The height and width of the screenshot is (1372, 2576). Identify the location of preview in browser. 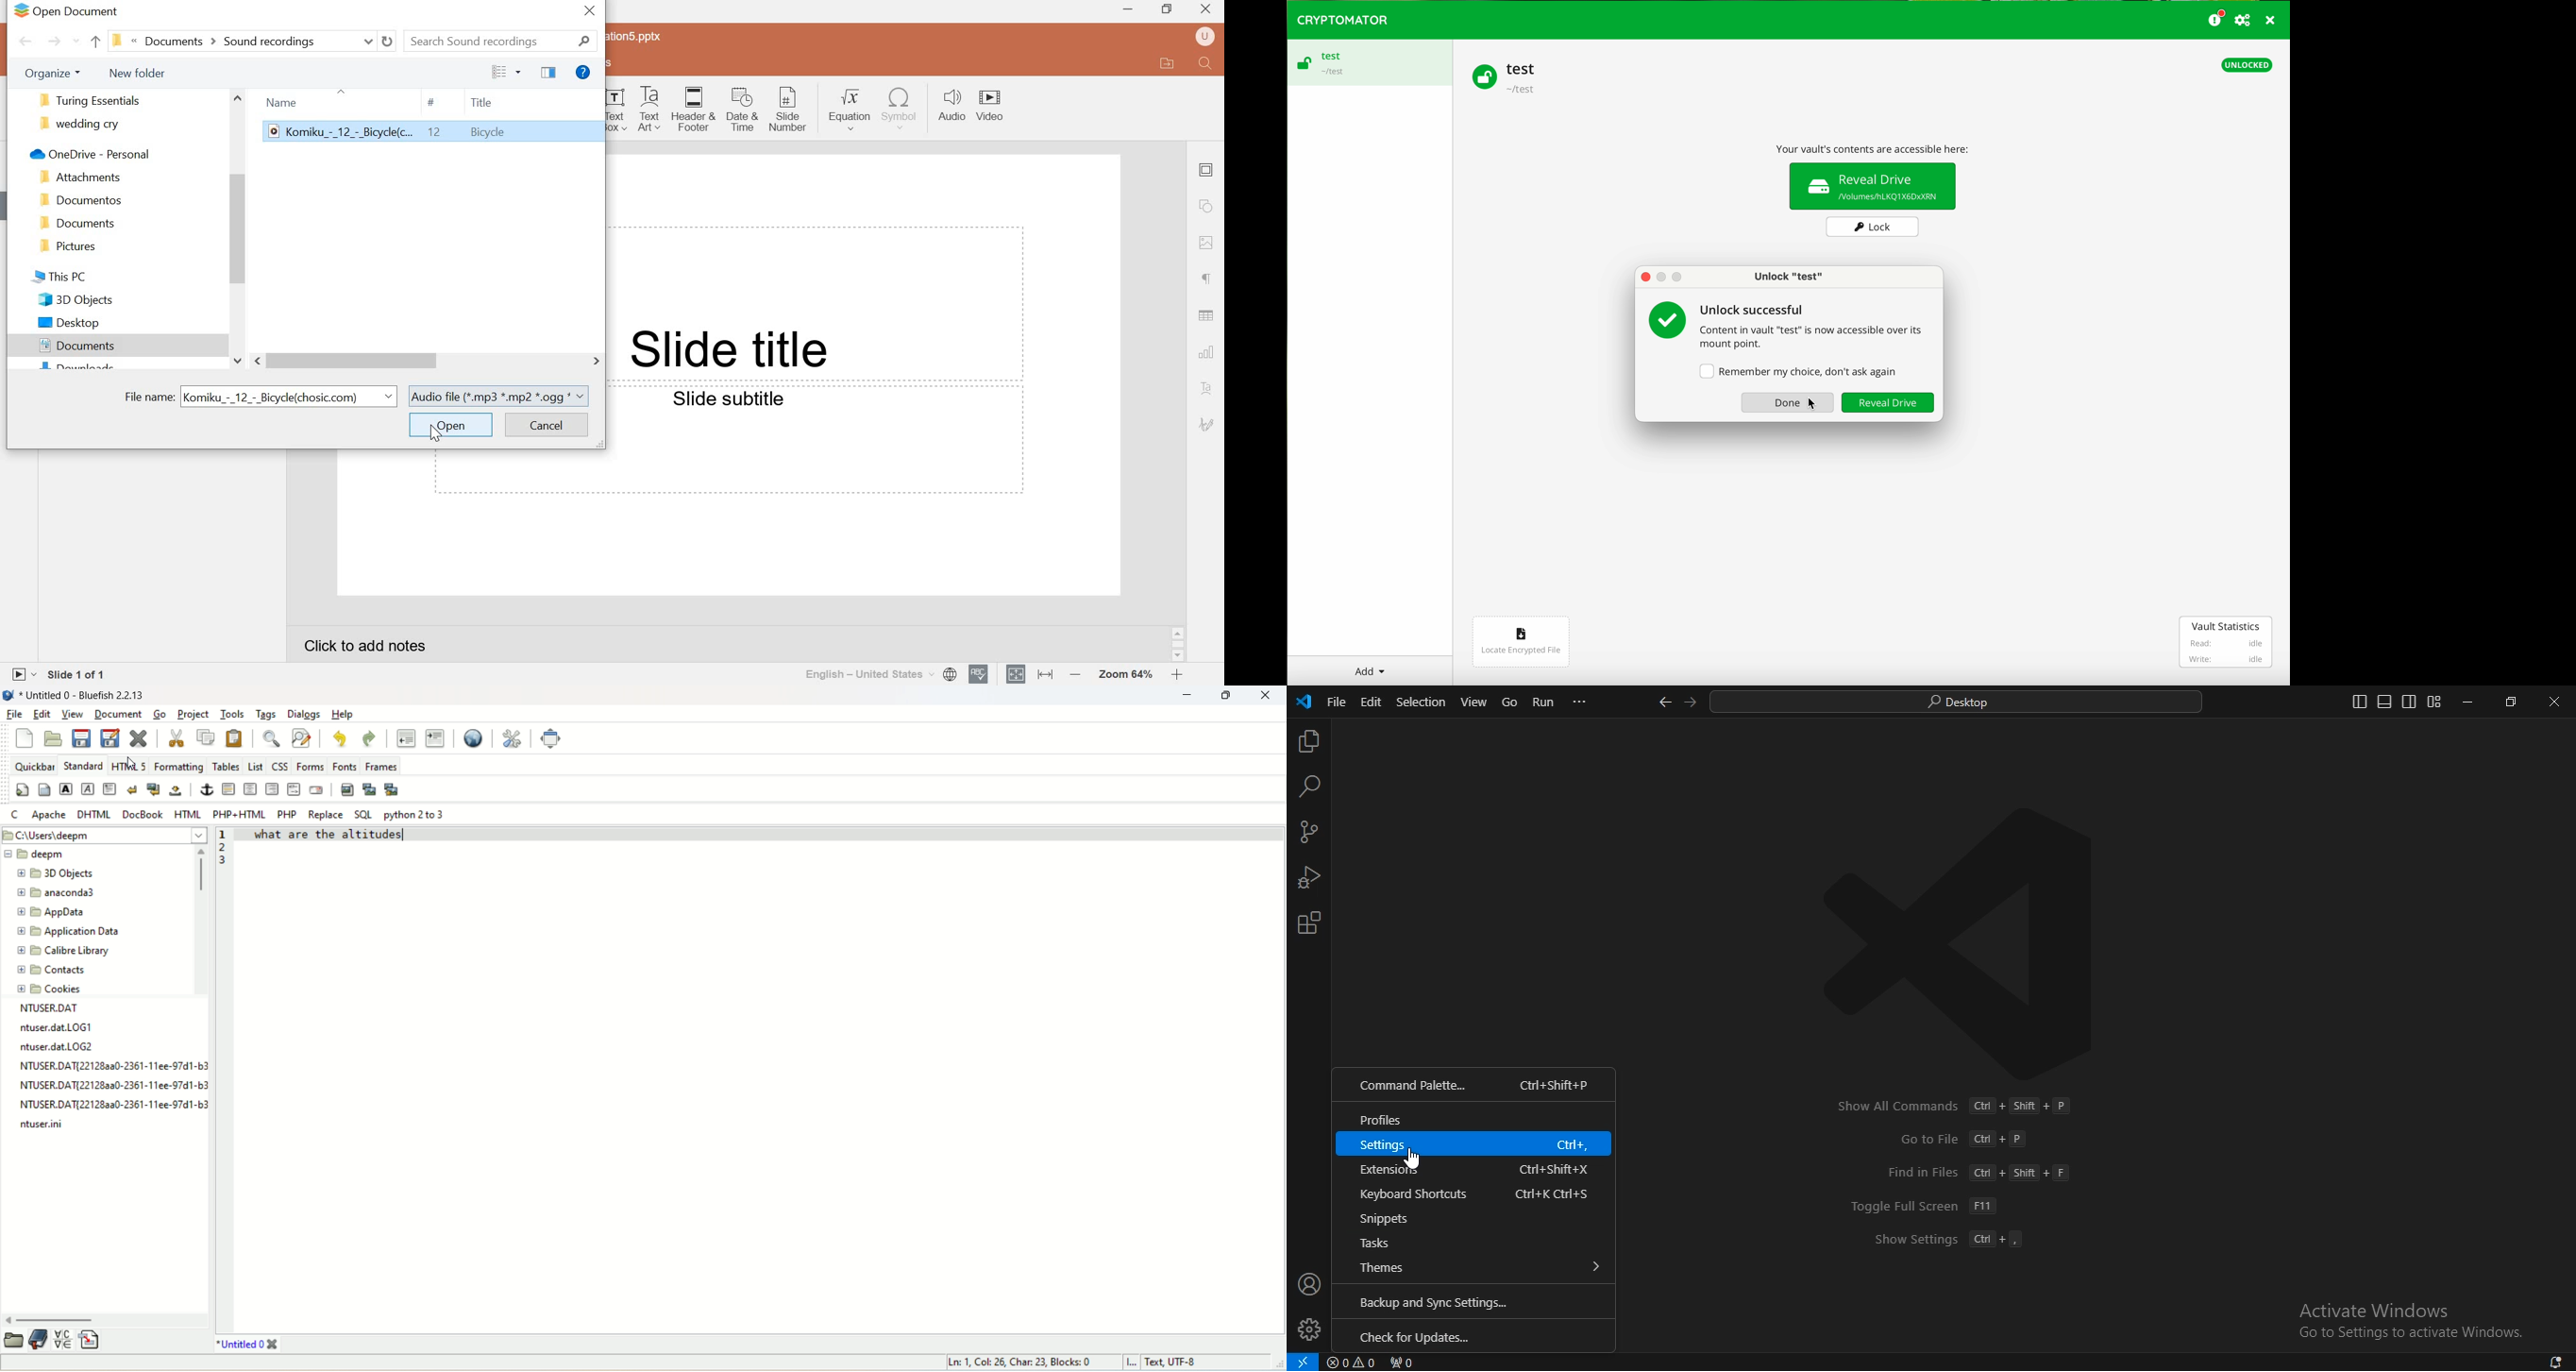
(473, 737).